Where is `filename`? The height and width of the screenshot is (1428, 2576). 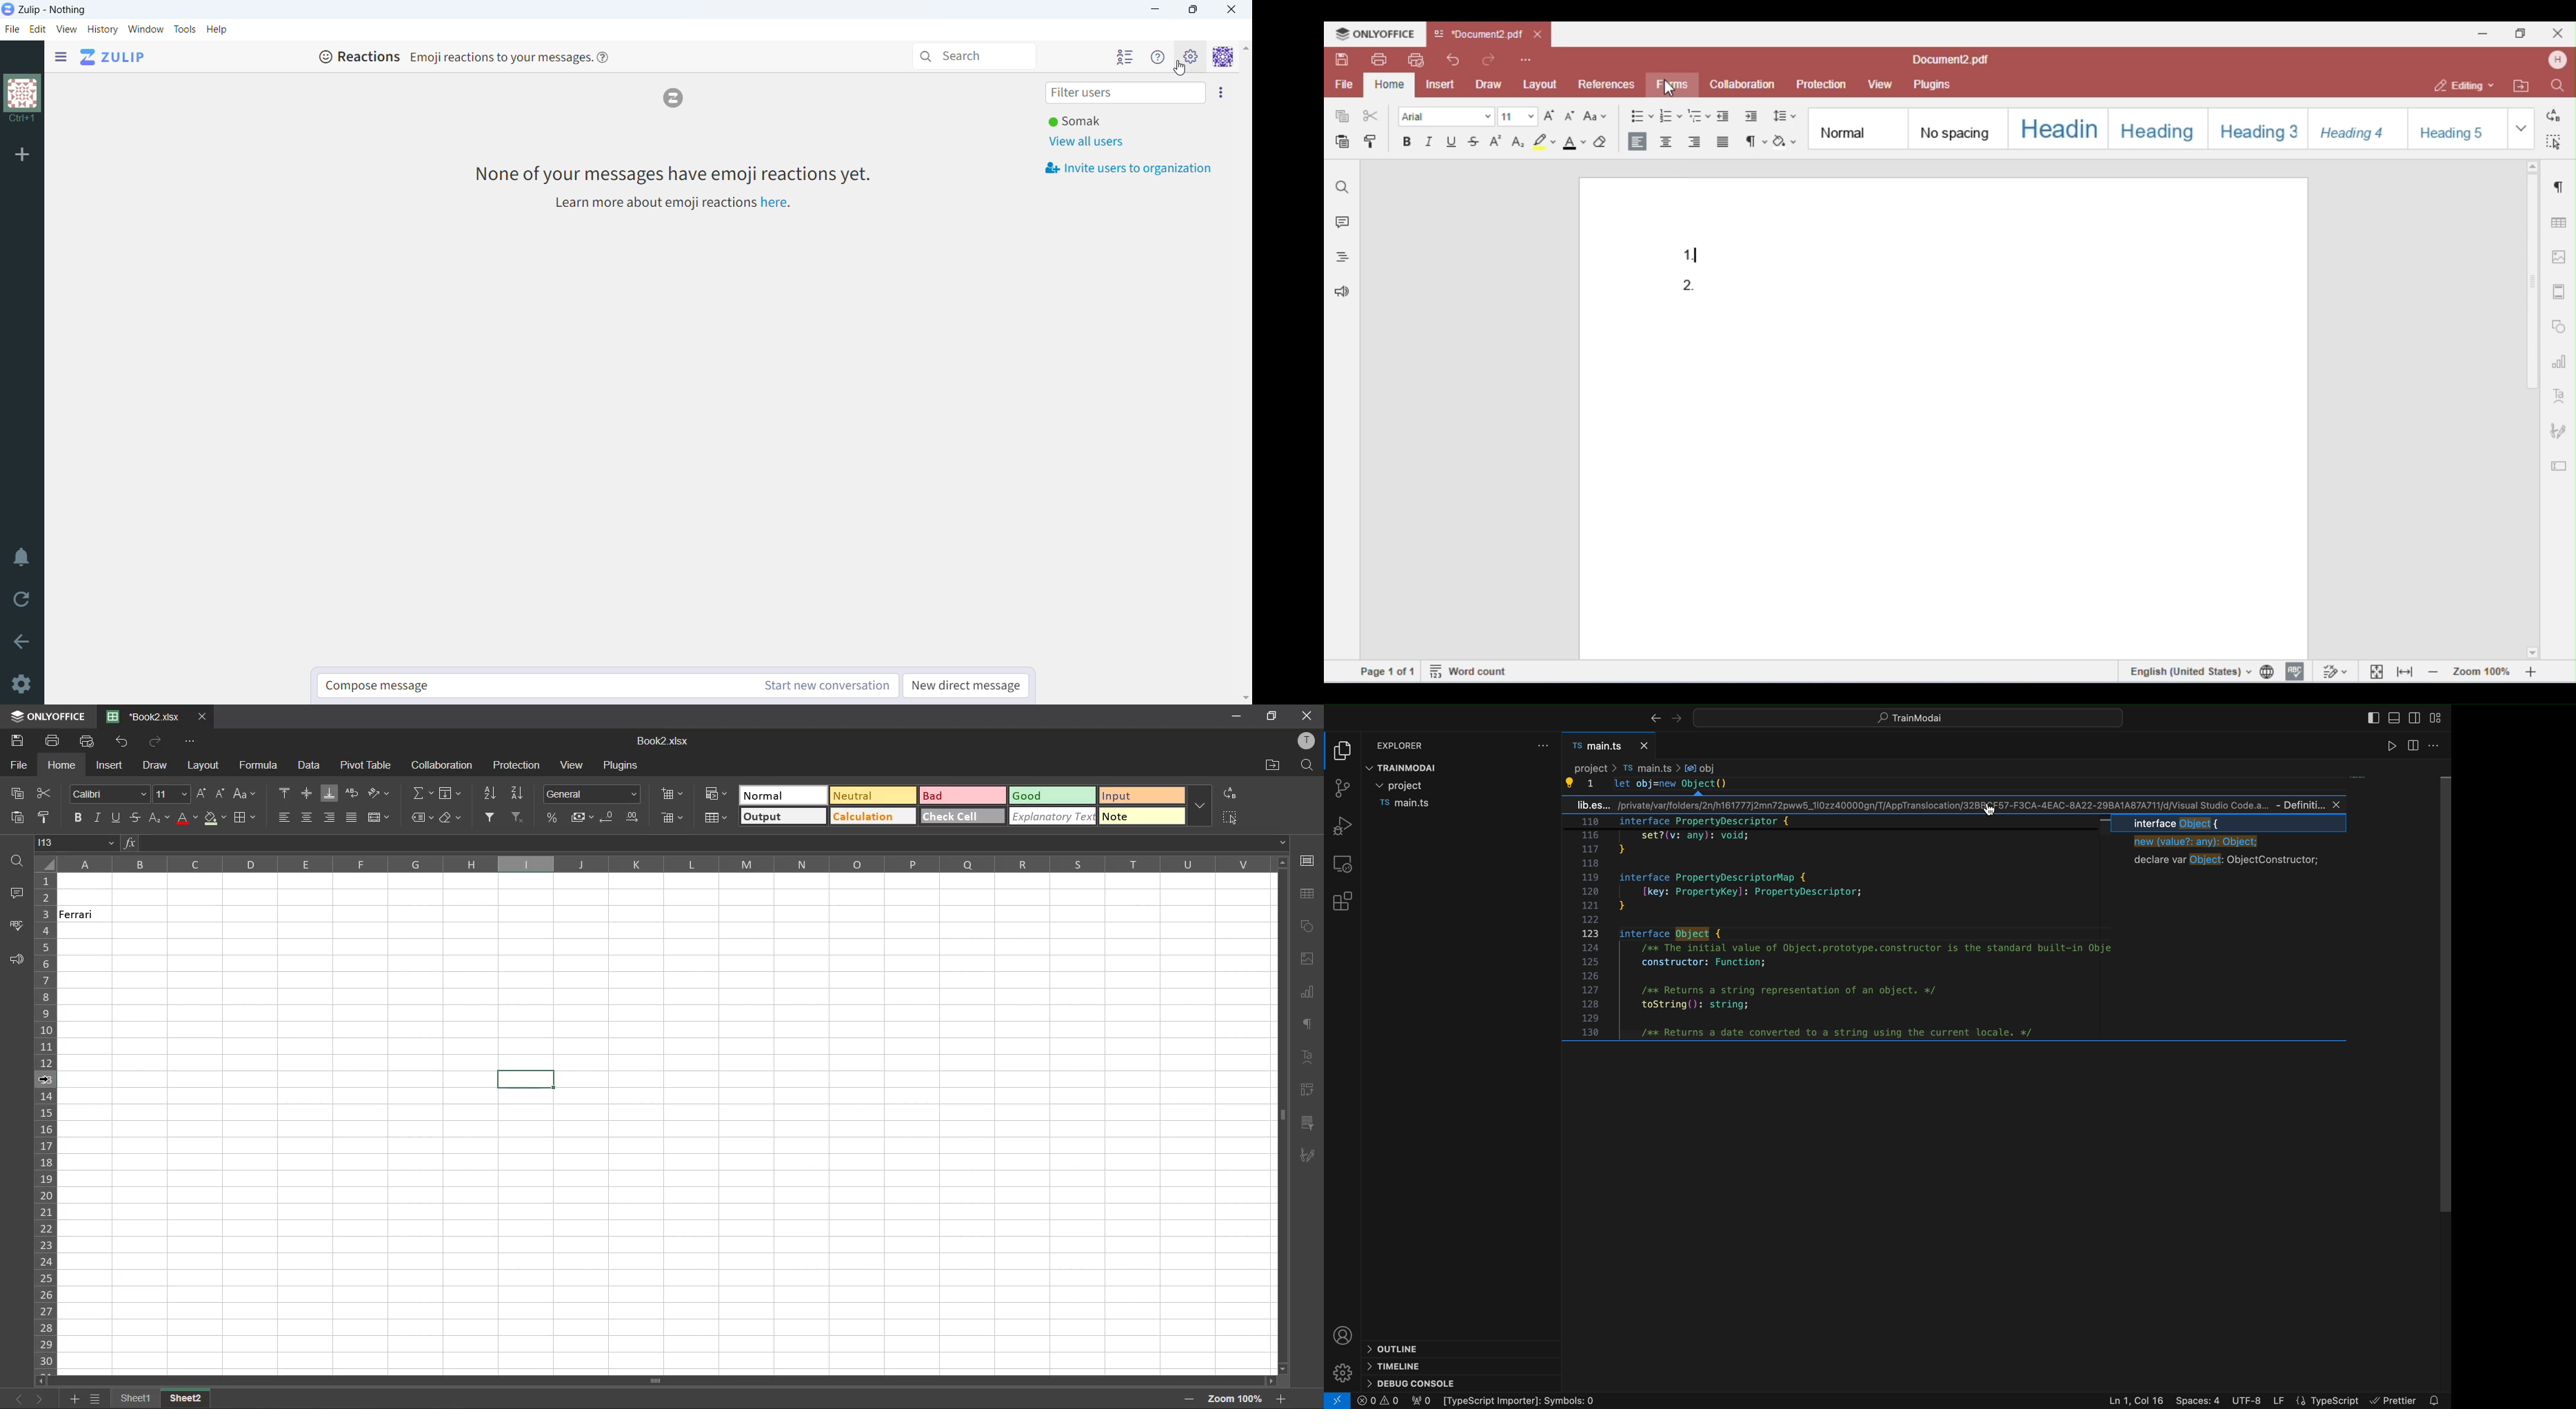 filename is located at coordinates (666, 741).